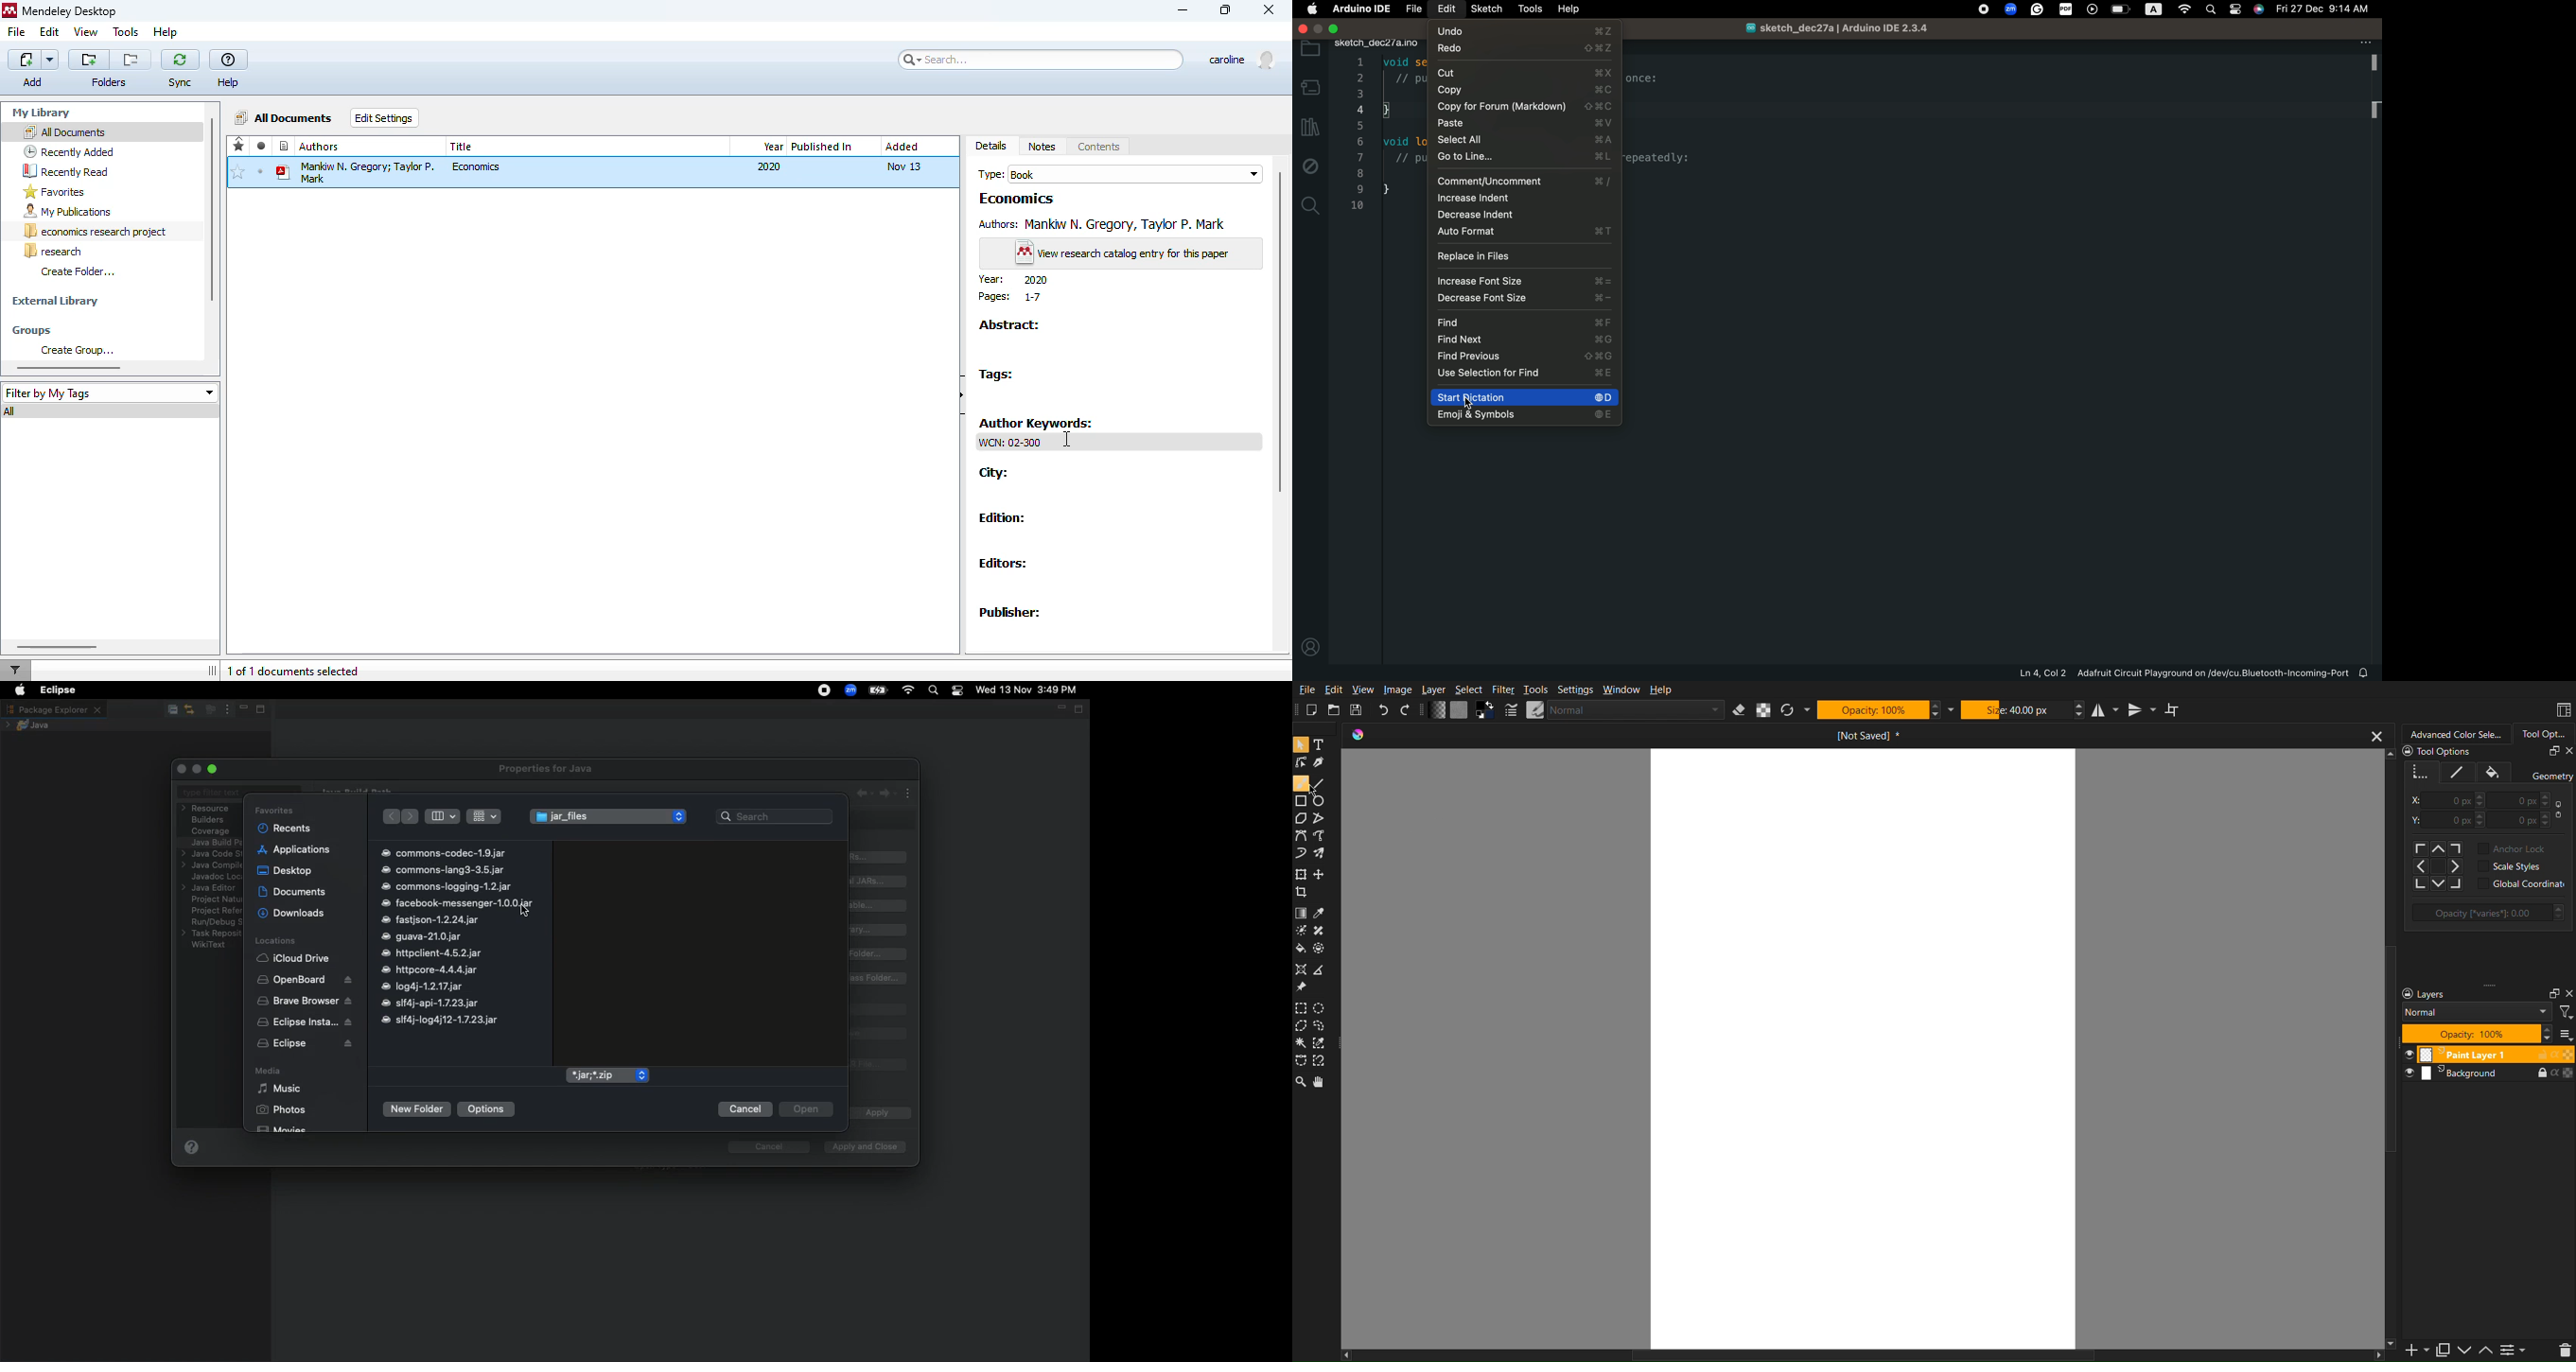  What do you see at coordinates (53, 251) in the screenshot?
I see `research` at bounding box center [53, 251].